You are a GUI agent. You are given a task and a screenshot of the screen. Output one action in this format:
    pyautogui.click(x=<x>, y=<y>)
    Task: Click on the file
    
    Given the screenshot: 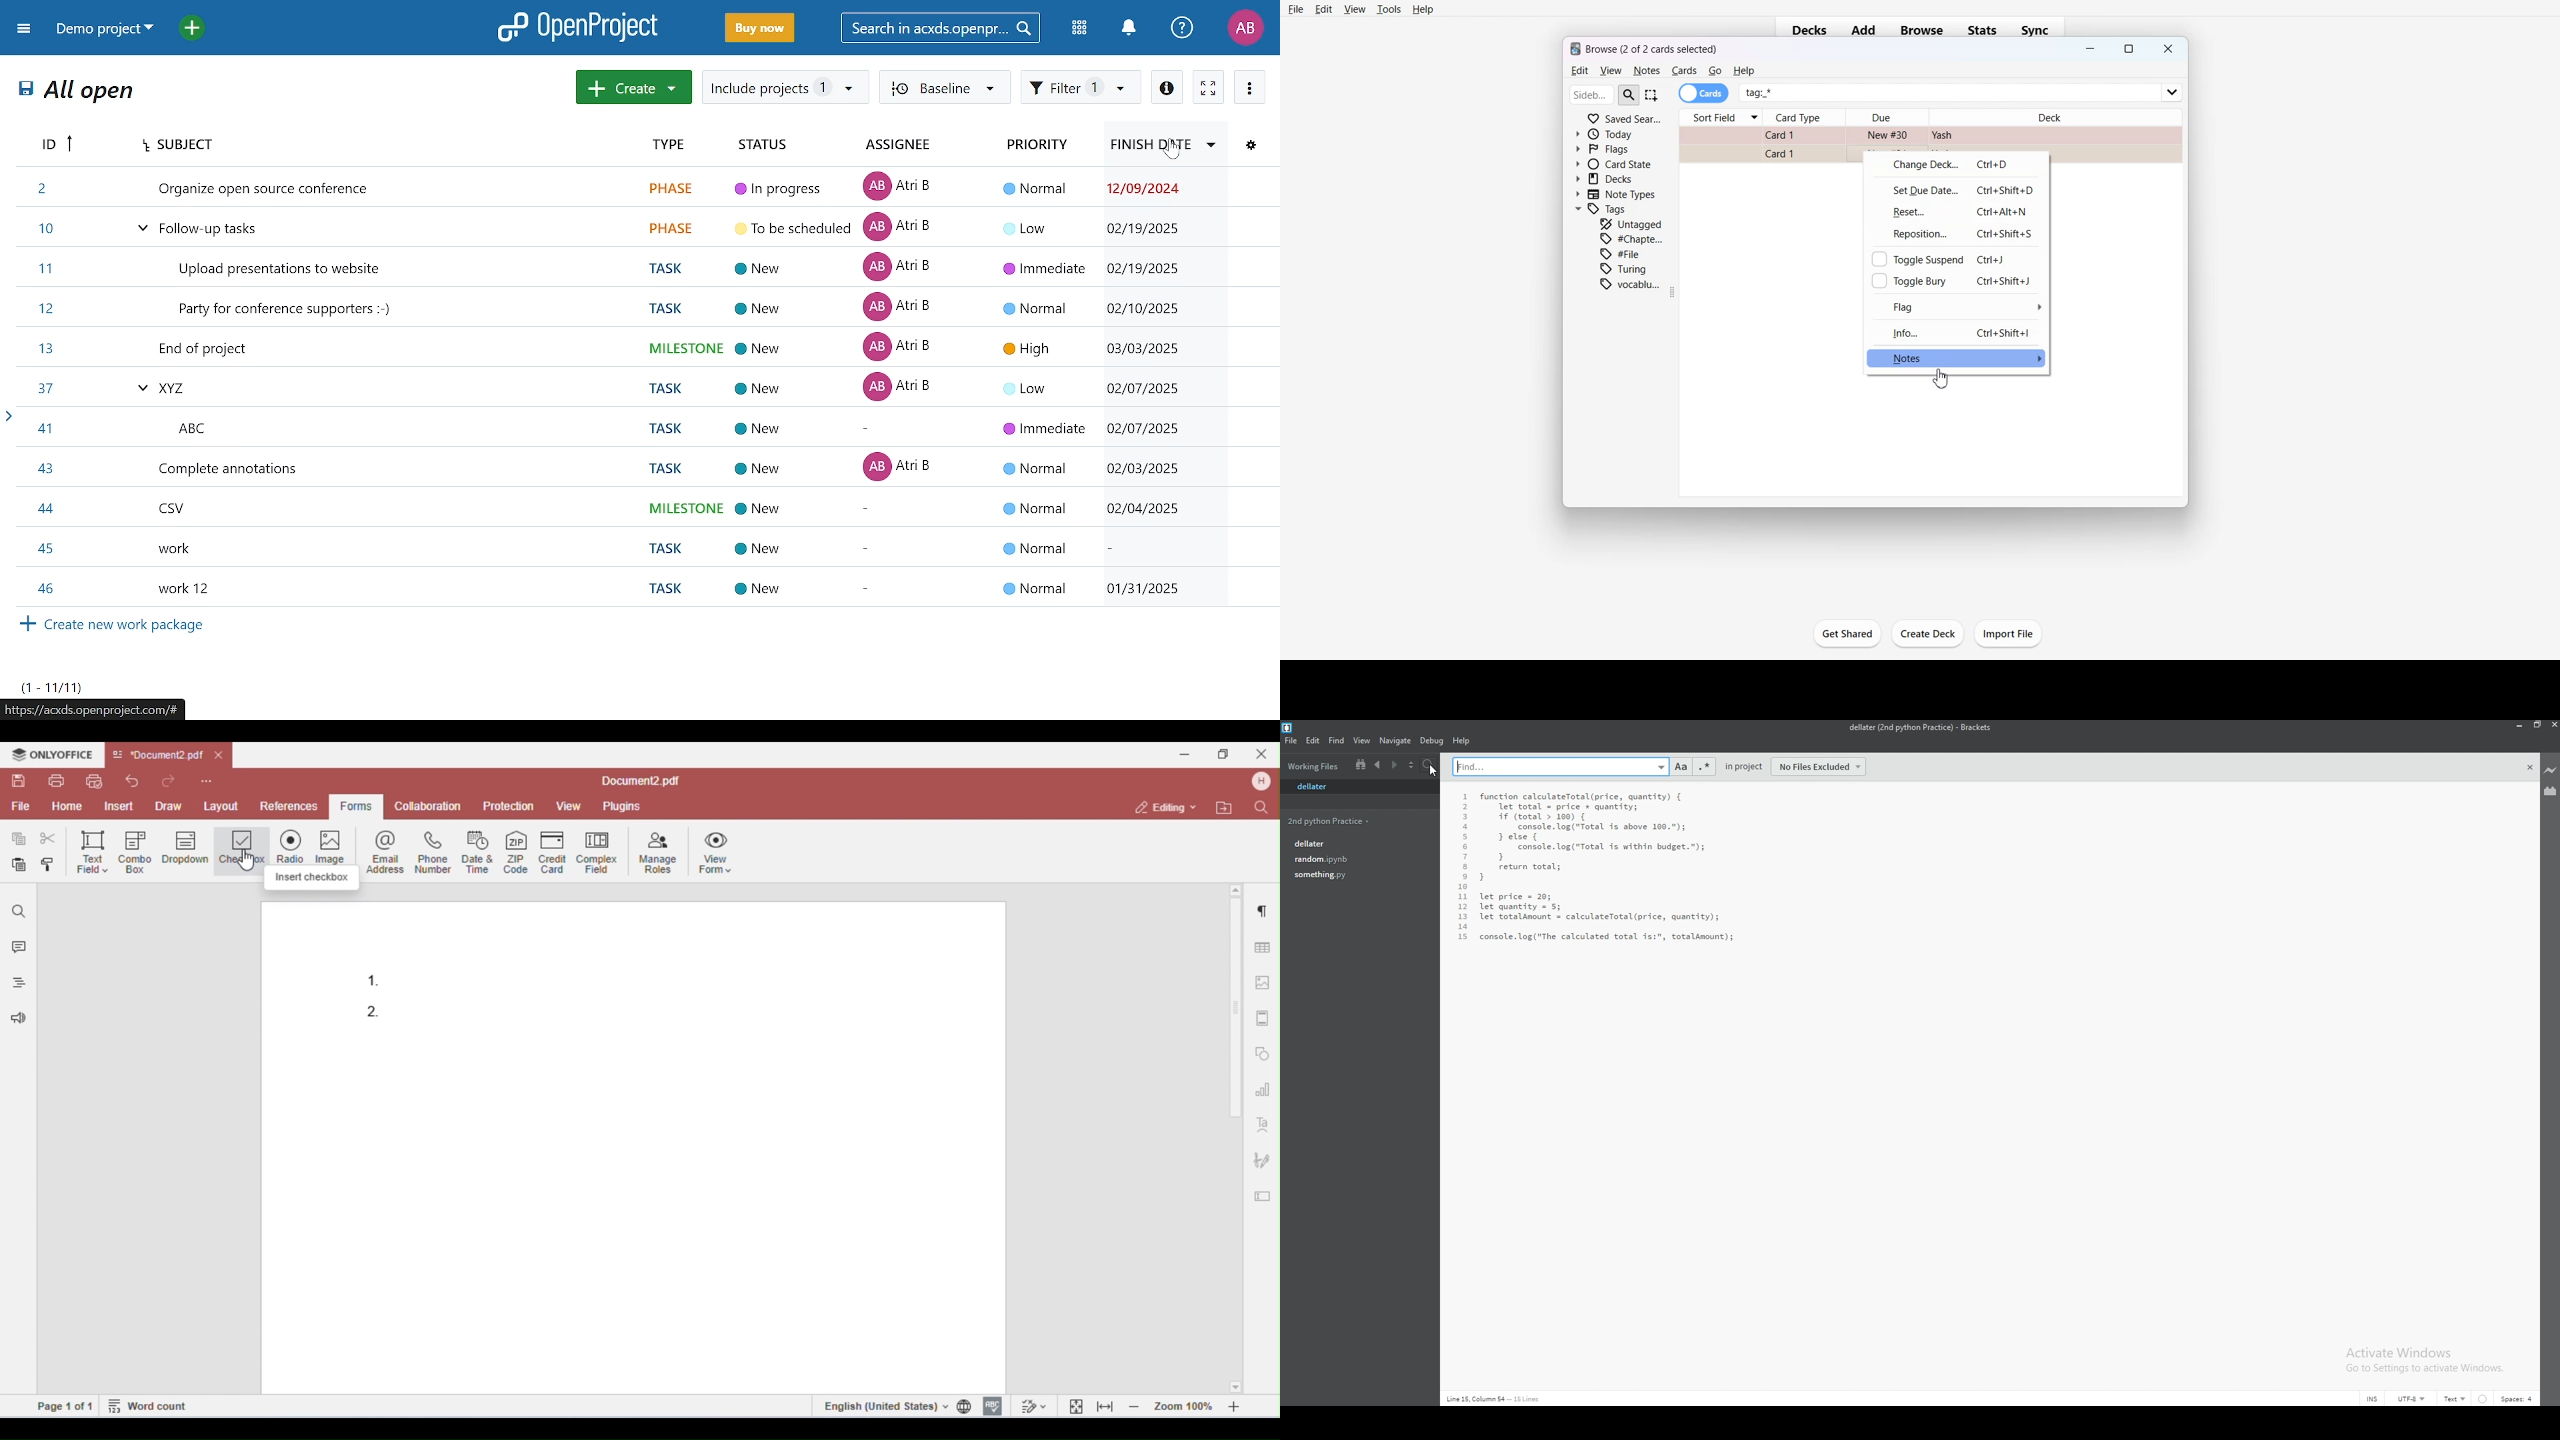 What is the action you would take?
    pyautogui.click(x=1292, y=741)
    